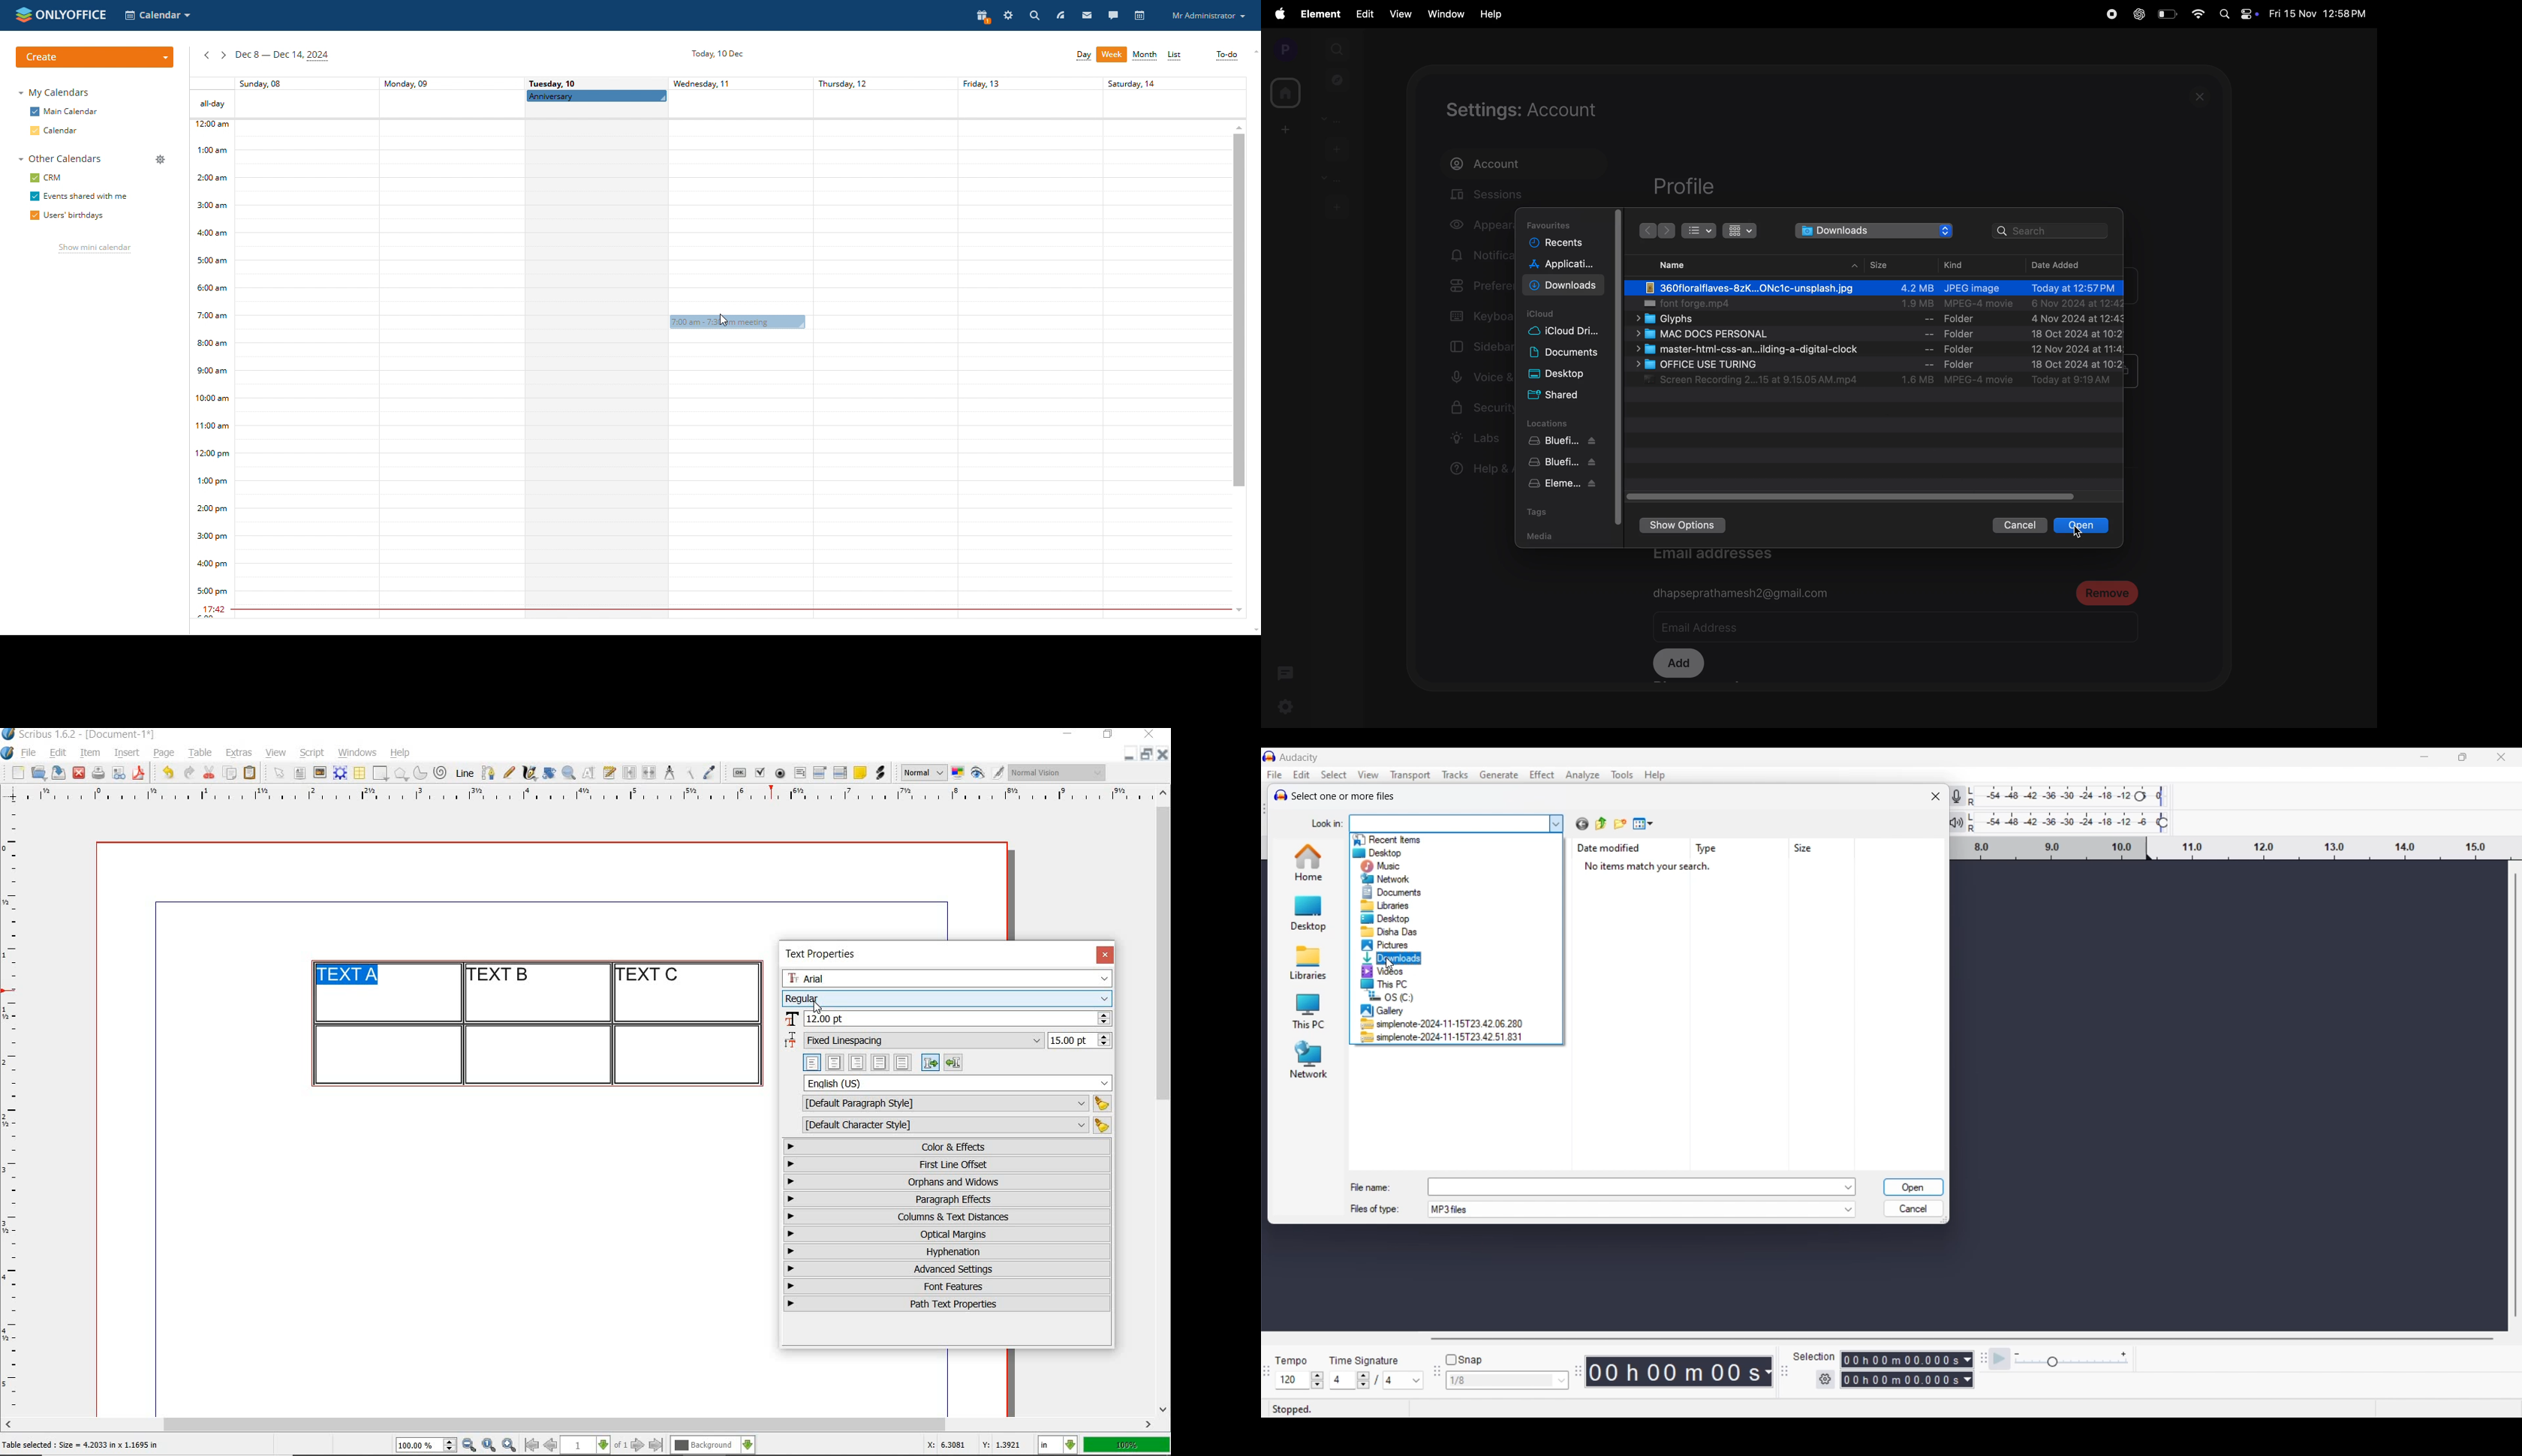 The height and width of the screenshot is (1456, 2548). I want to click on other calendars, so click(58, 160).